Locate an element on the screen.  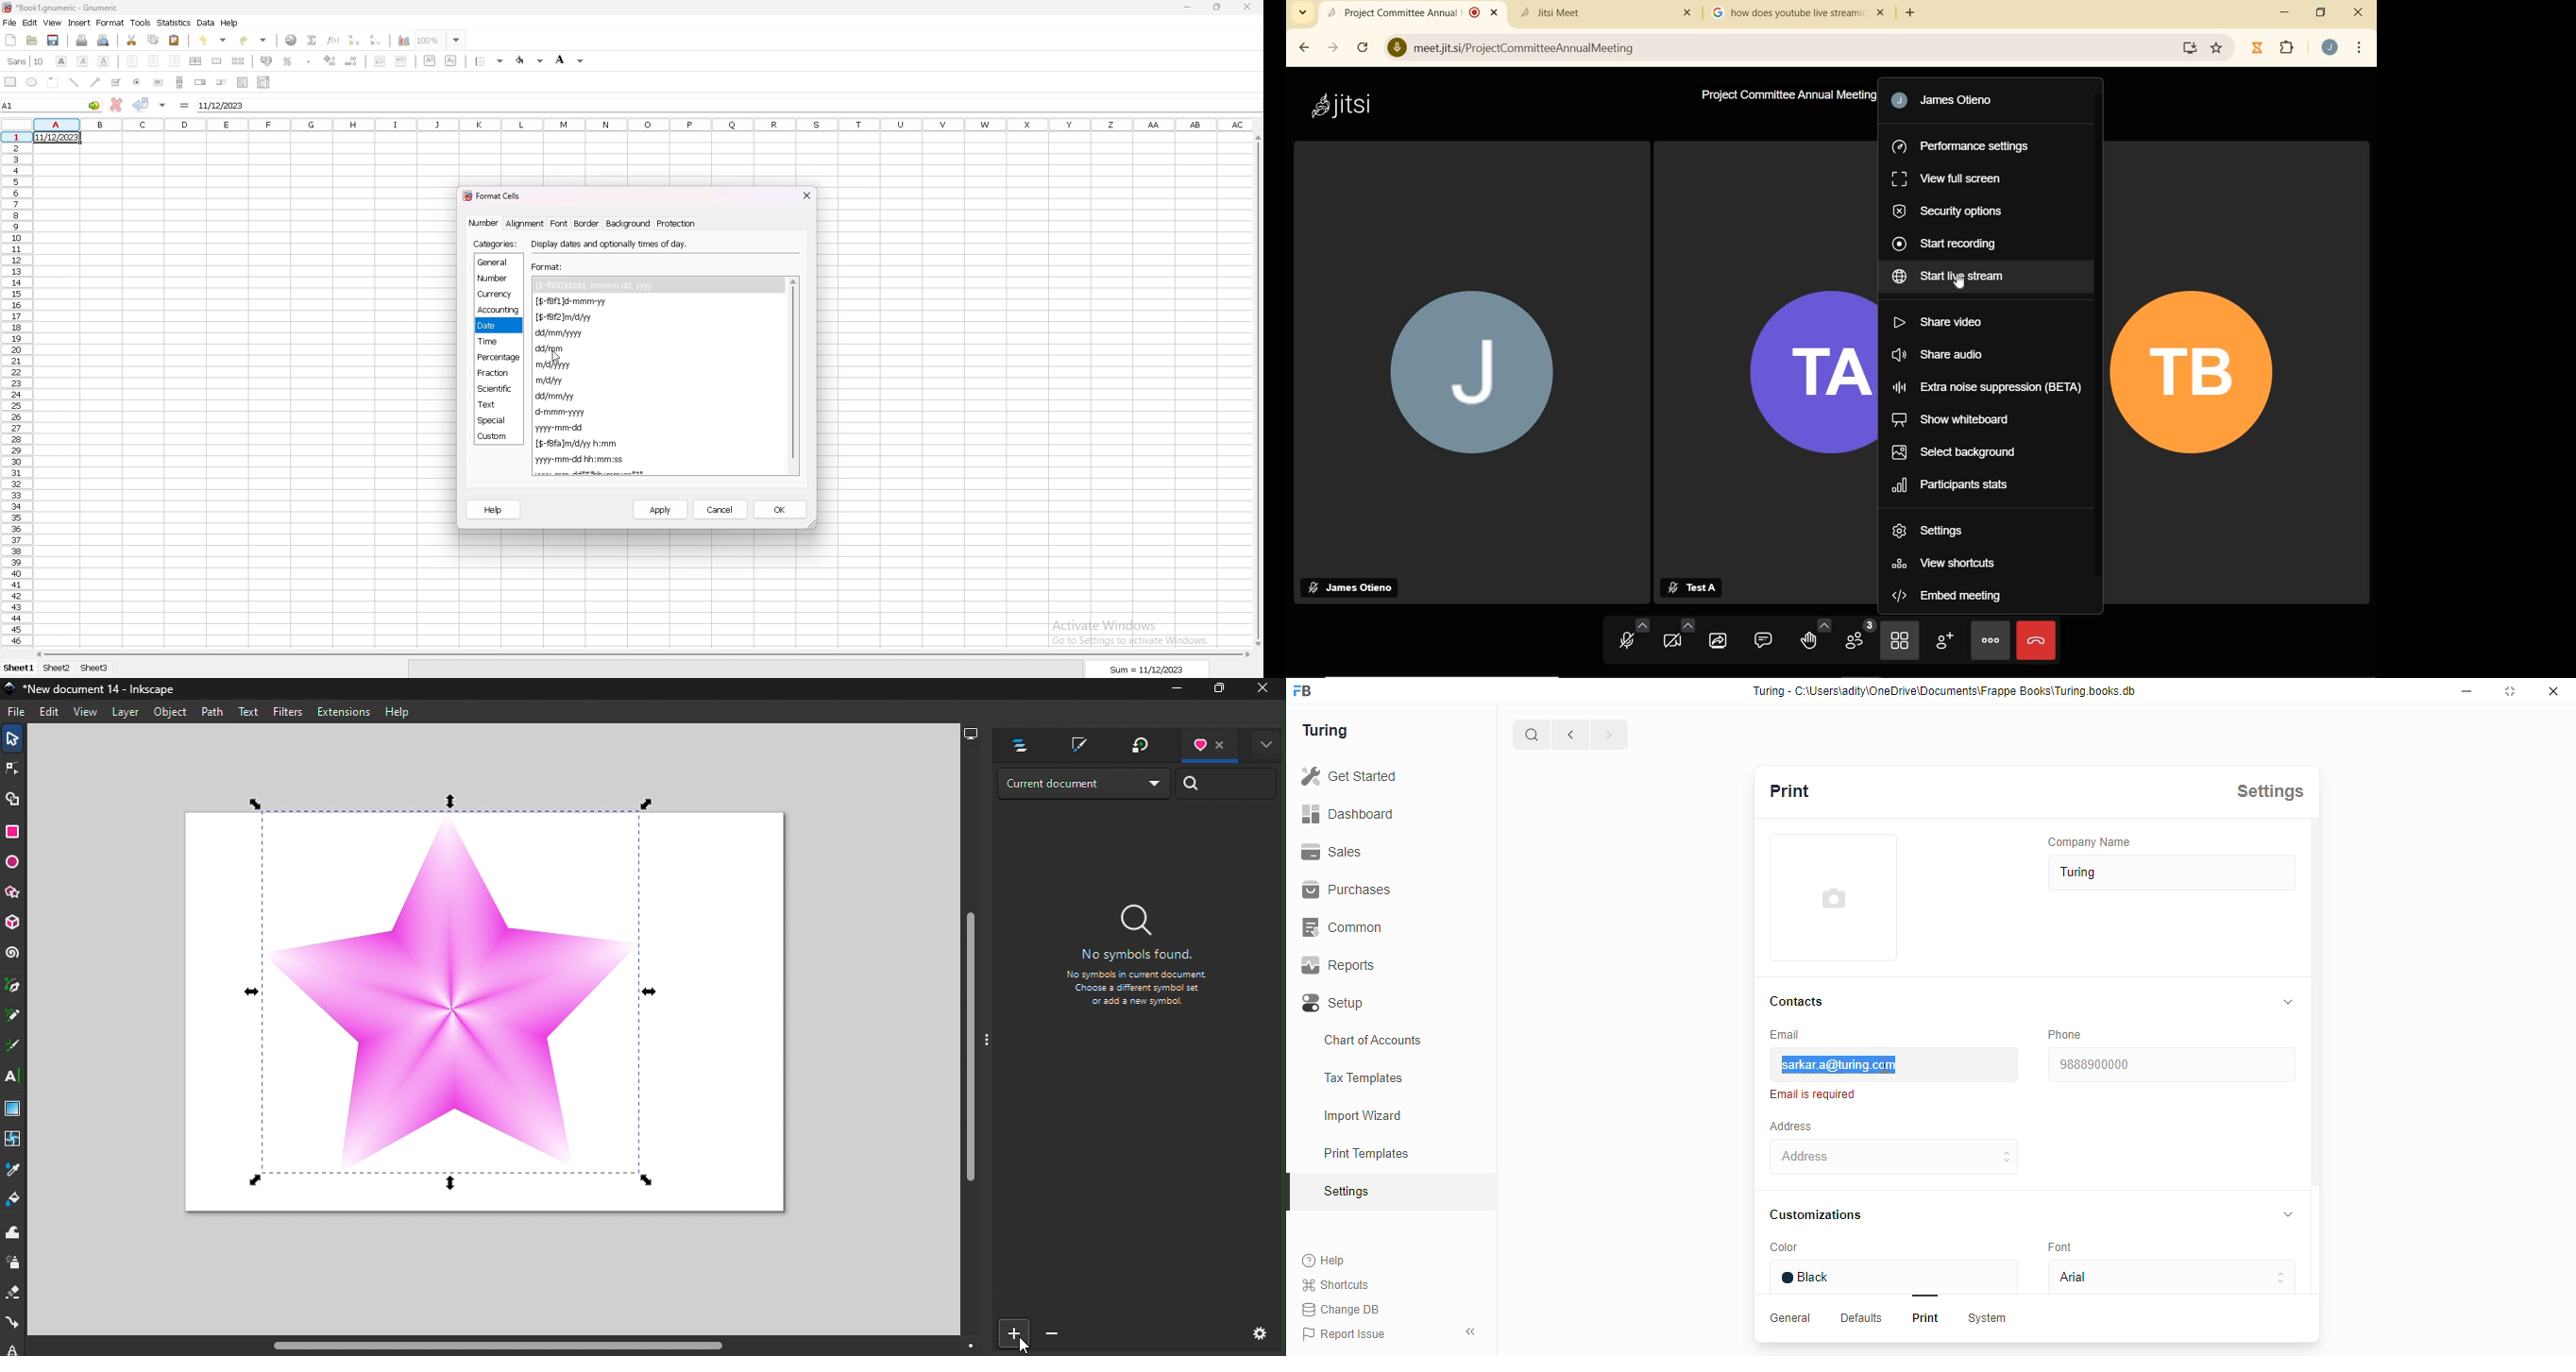
summation is located at coordinates (313, 39).